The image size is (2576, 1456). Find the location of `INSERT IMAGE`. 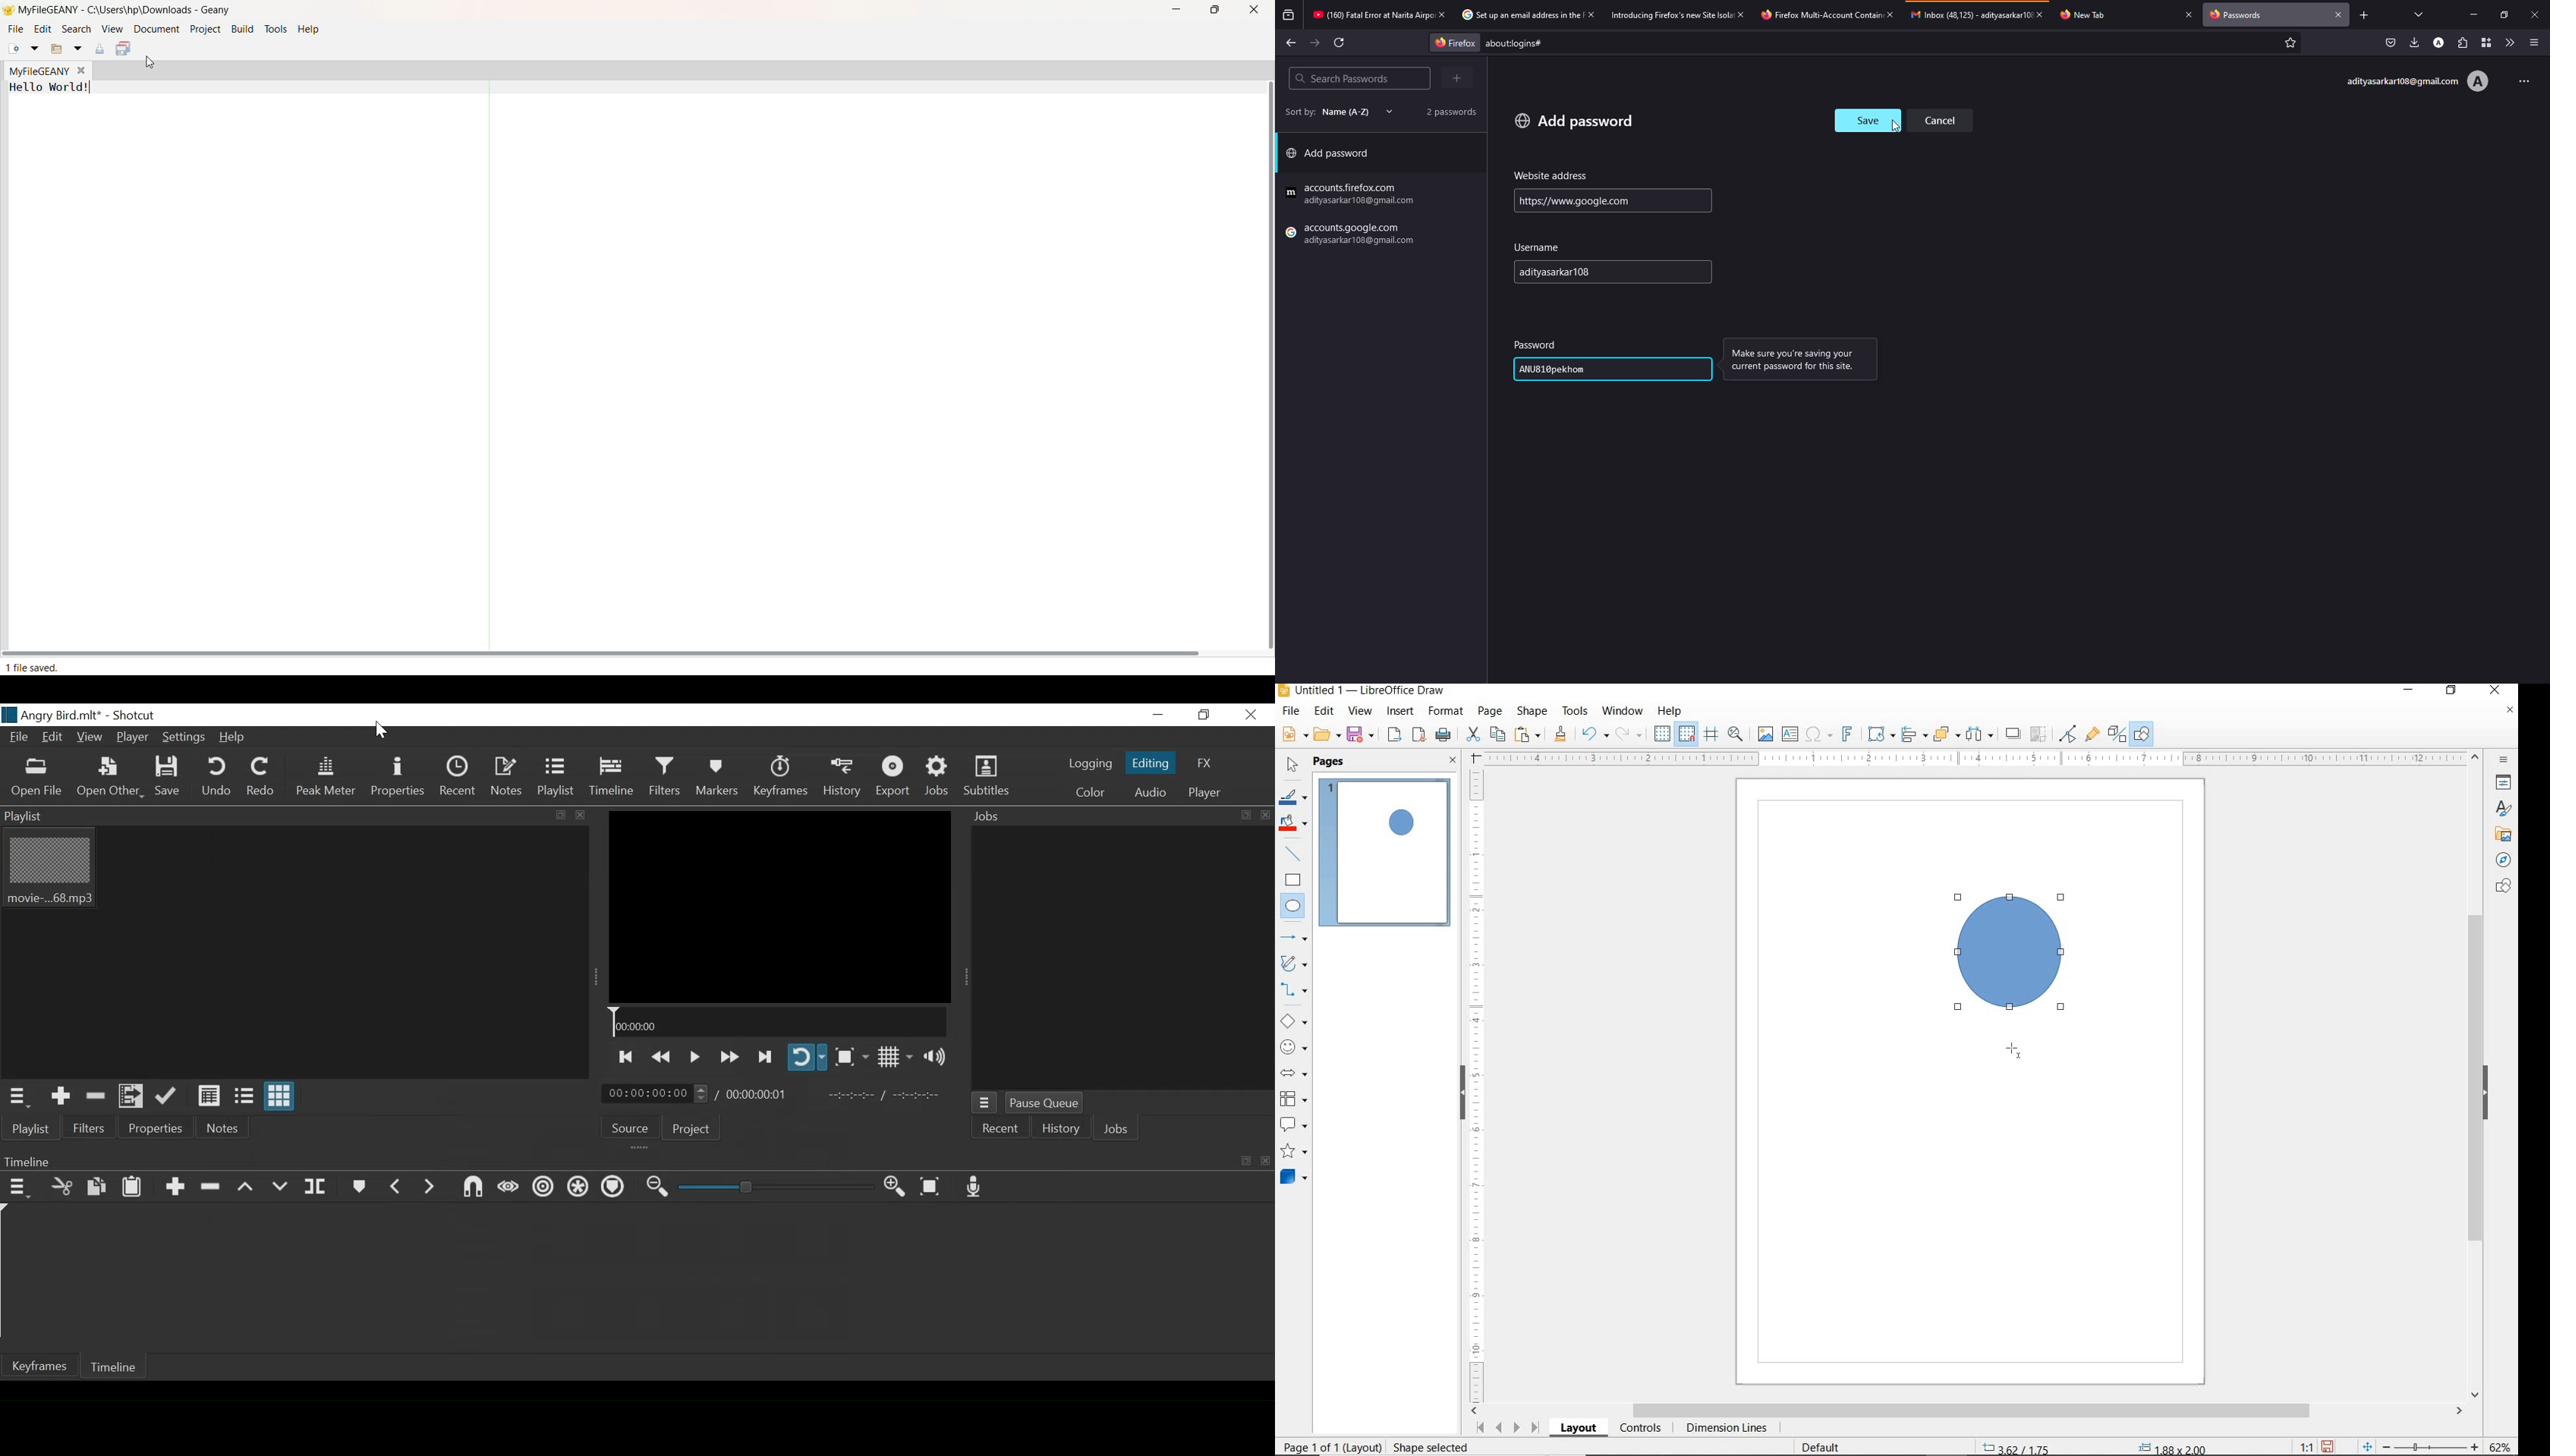

INSERT IMAGE is located at coordinates (1766, 735).